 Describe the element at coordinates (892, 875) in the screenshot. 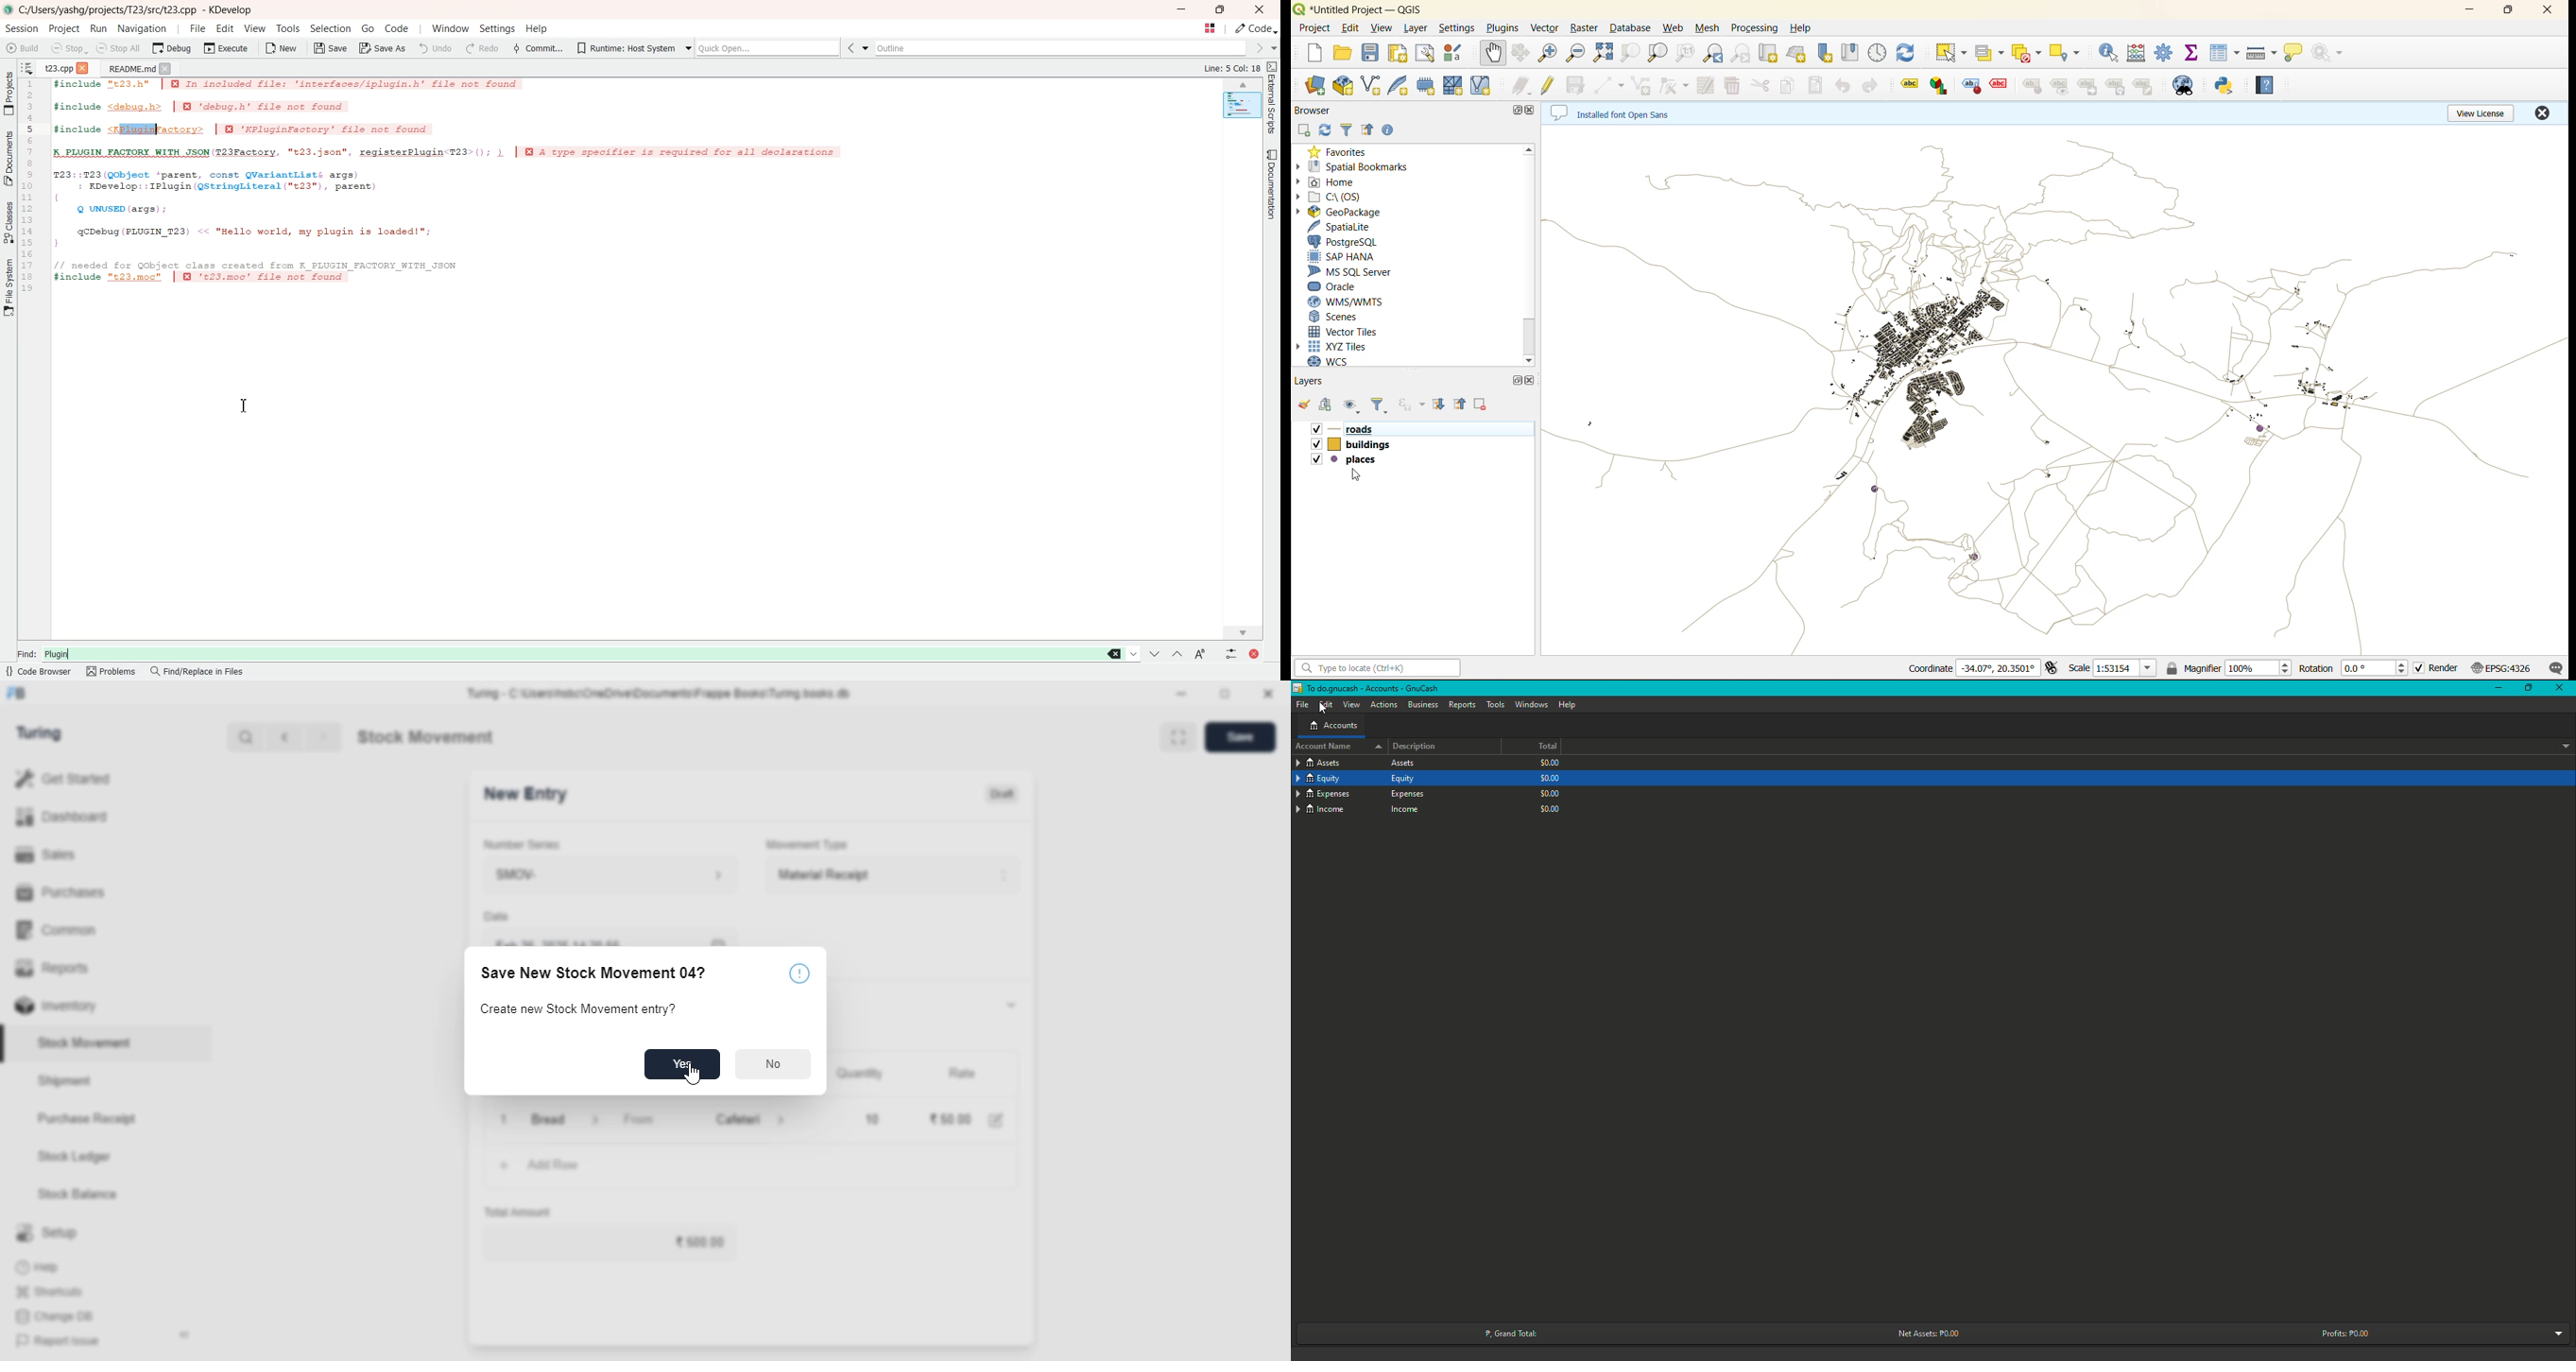

I see `material receipt` at that location.